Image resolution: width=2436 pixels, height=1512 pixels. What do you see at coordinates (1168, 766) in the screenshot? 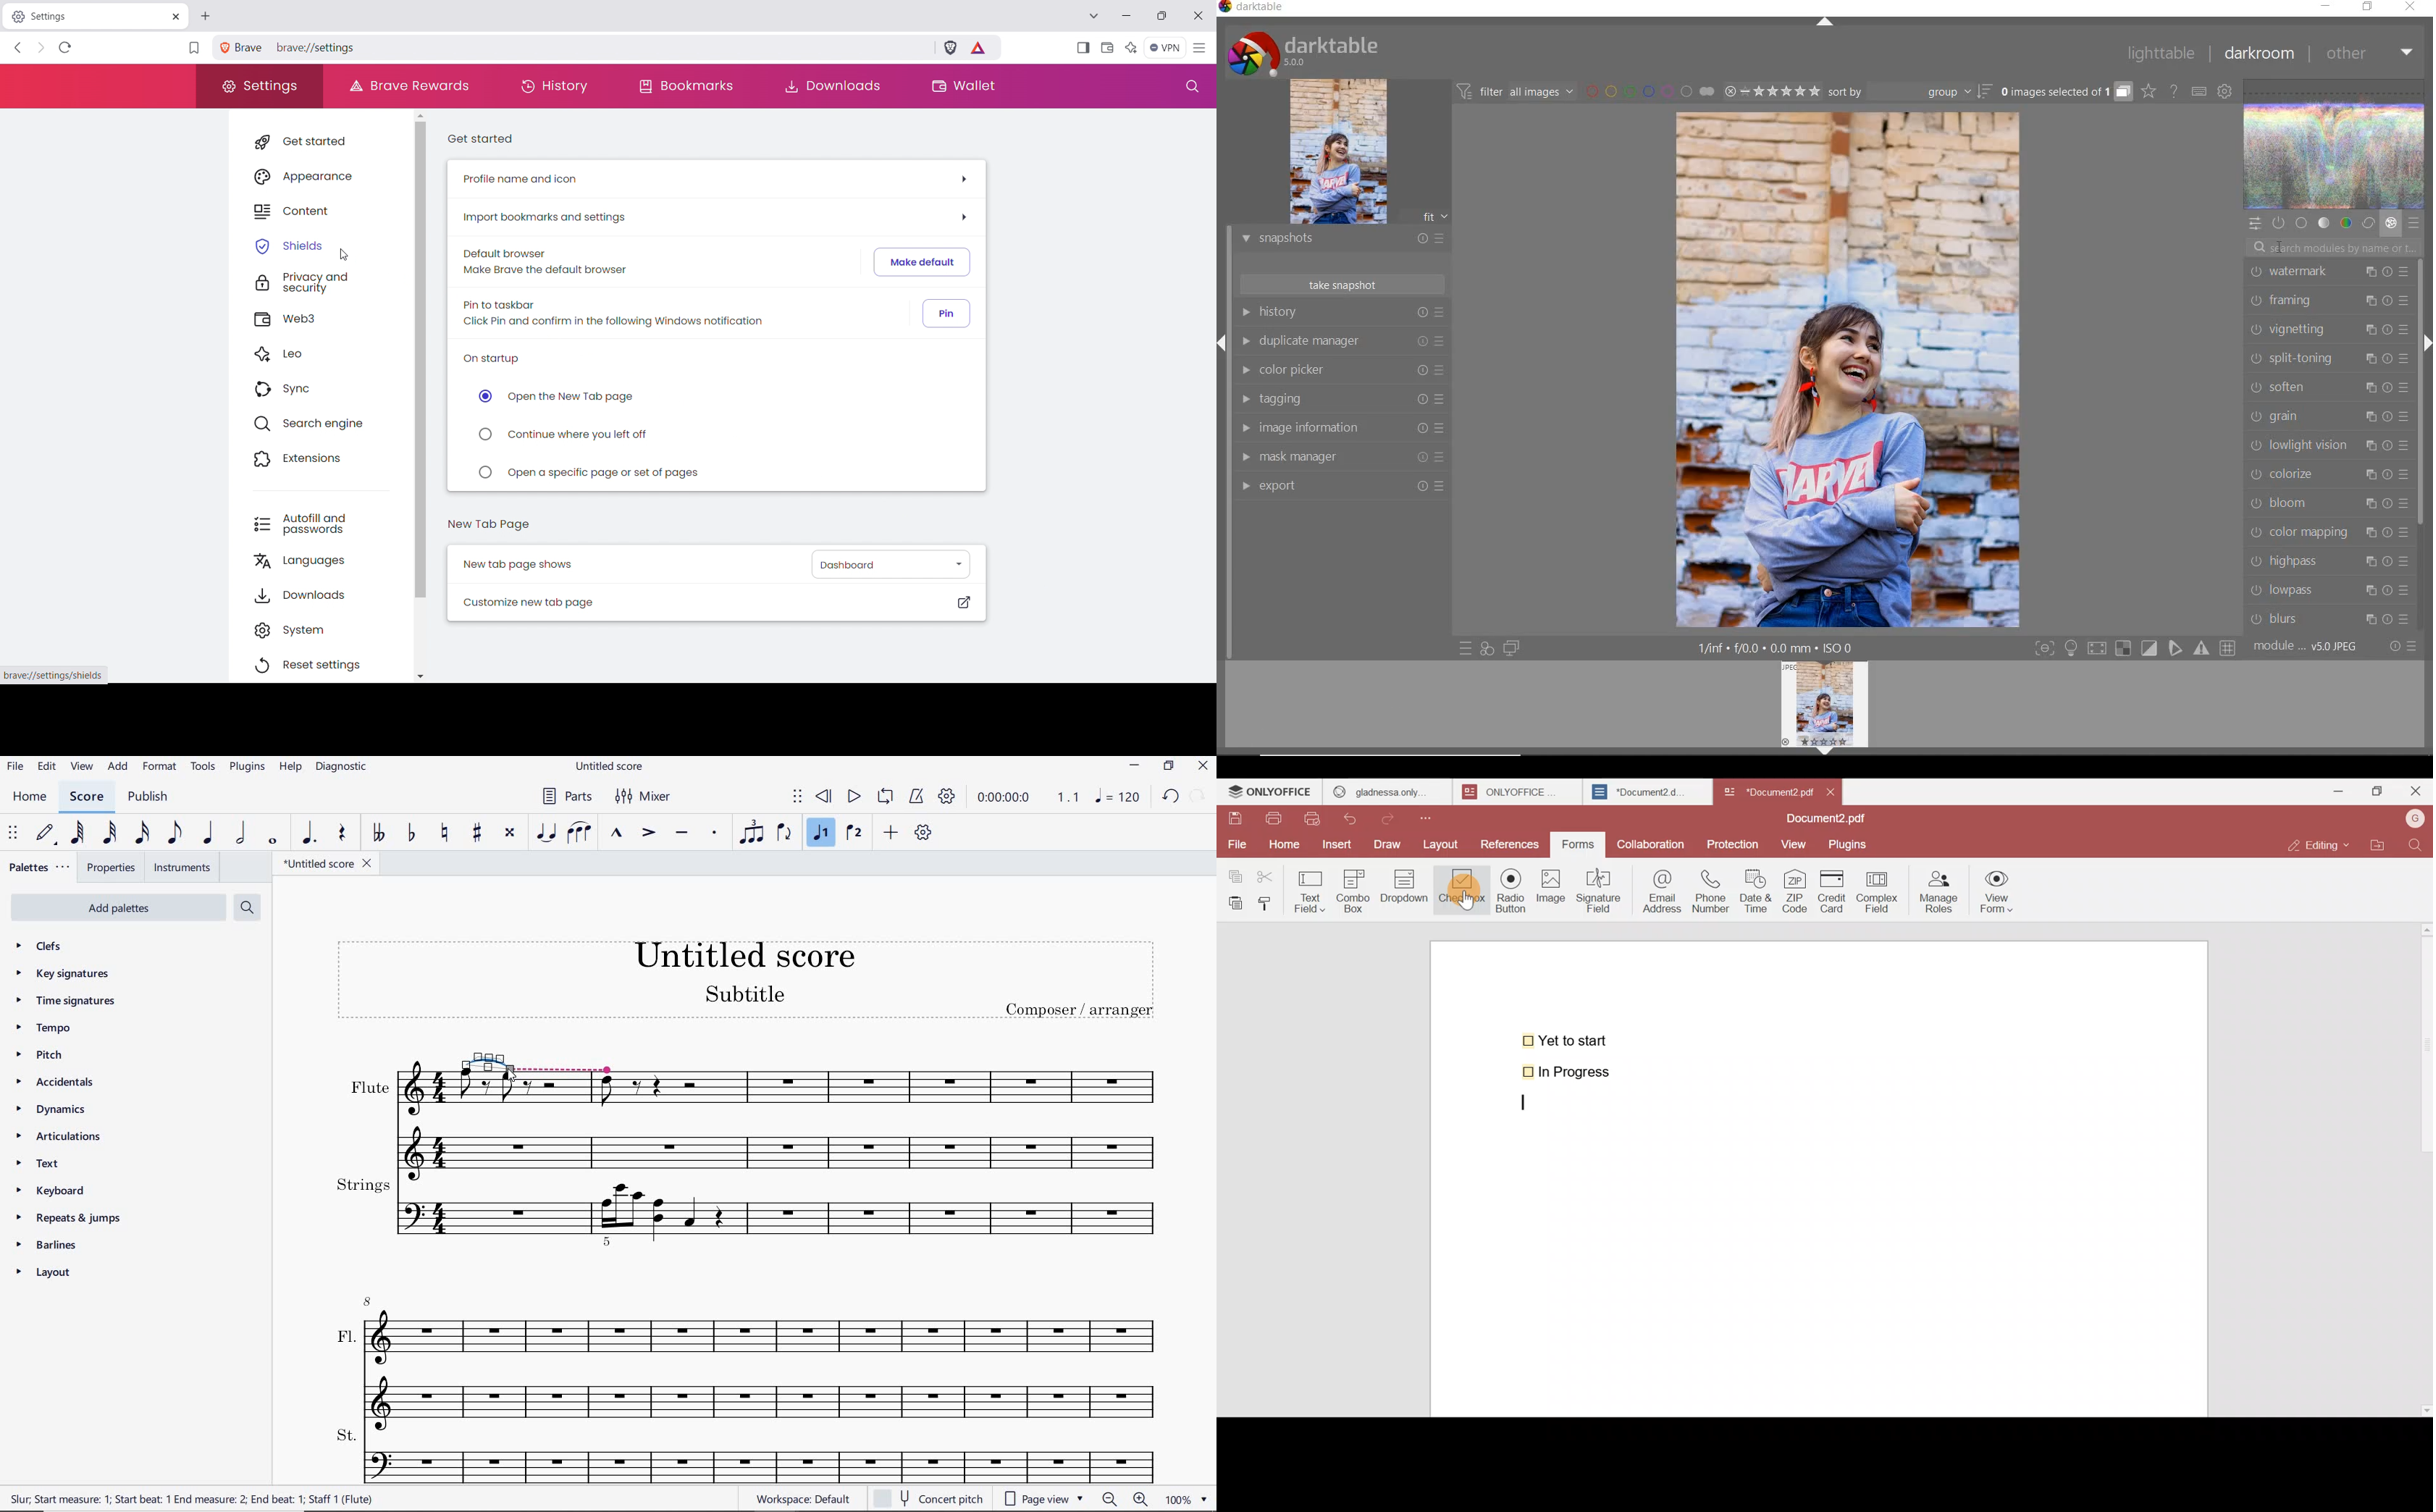
I see `restore down` at bounding box center [1168, 766].